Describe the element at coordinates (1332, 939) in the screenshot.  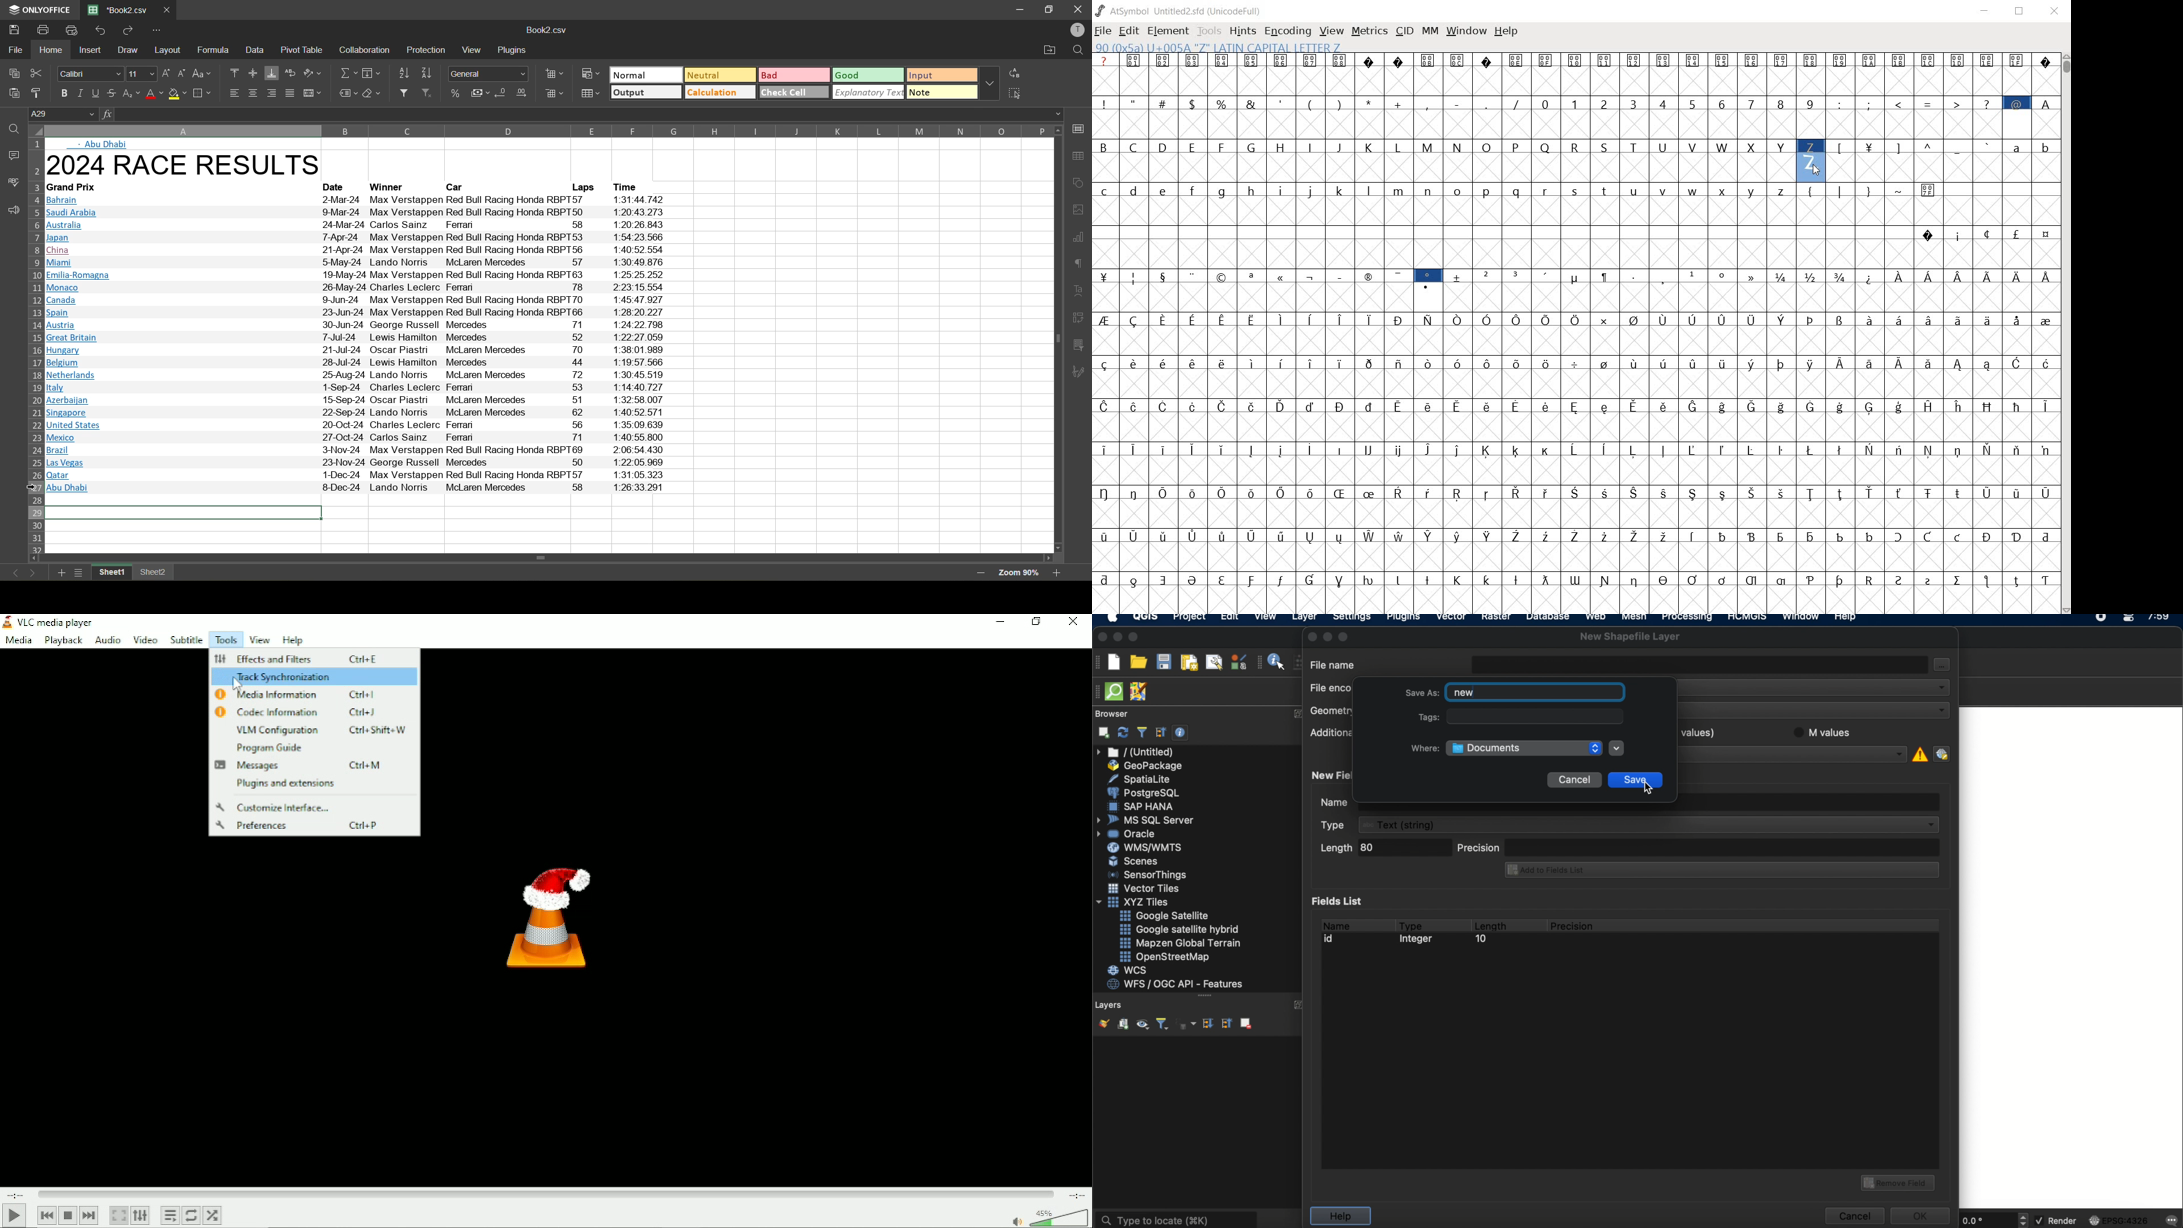
I see `id` at that location.